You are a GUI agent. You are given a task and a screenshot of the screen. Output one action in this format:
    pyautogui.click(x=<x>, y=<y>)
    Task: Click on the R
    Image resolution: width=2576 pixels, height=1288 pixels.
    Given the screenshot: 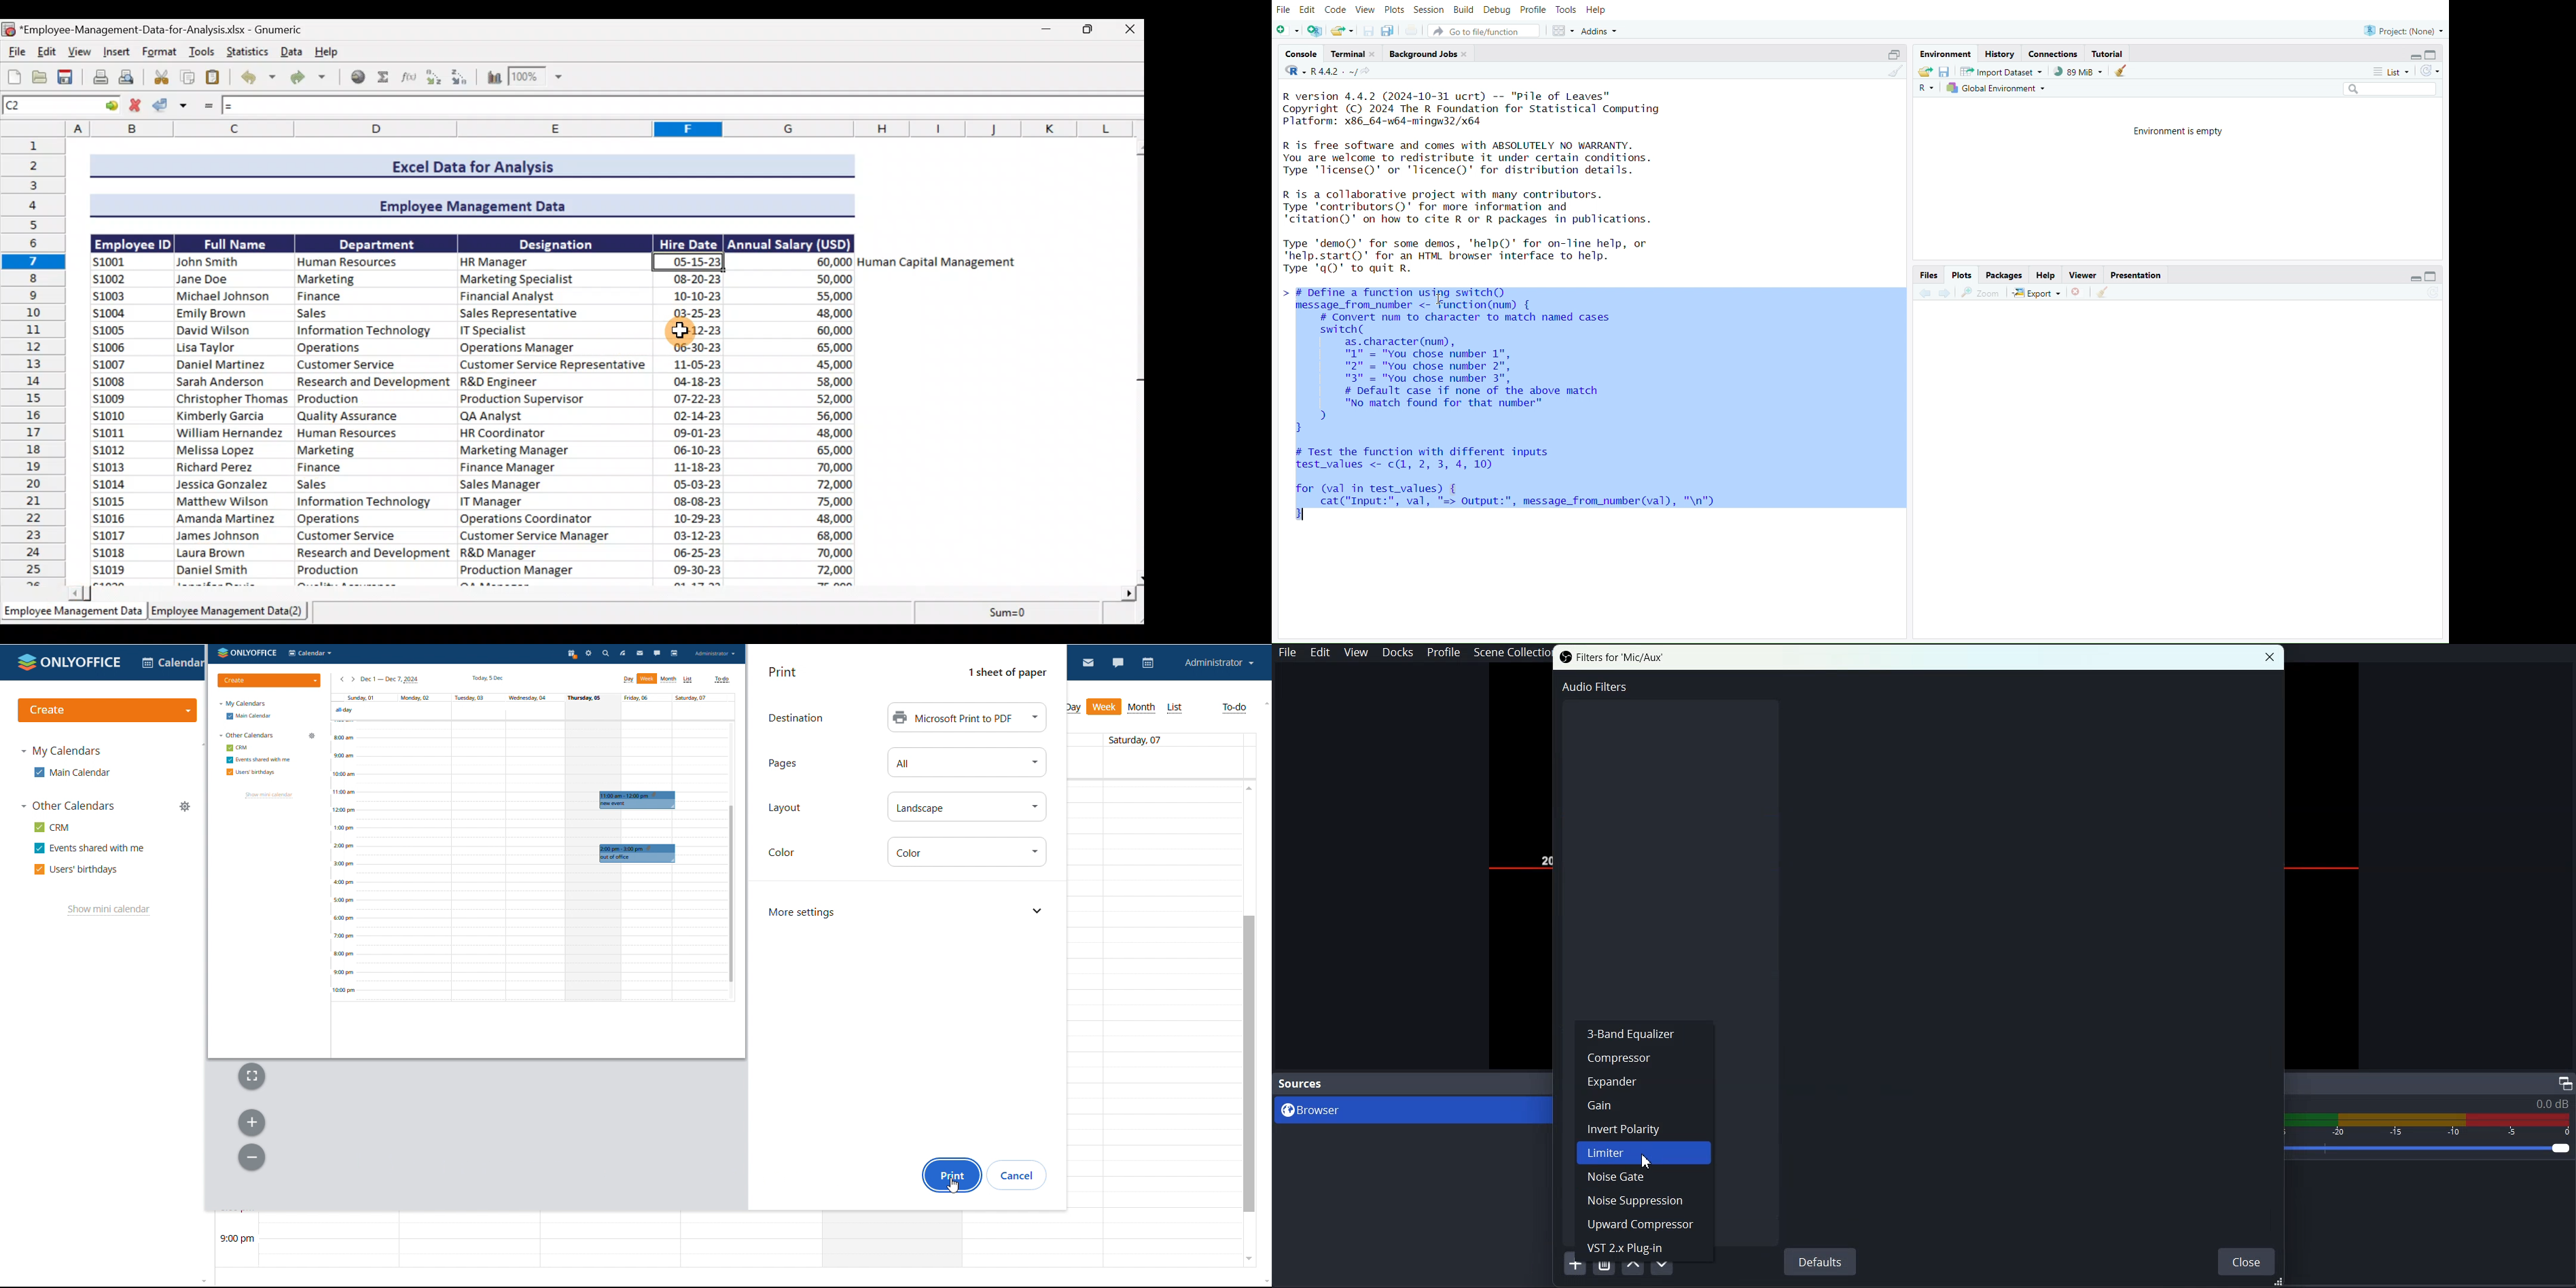 What is the action you would take?
    pyautogui.click(x=1293, y=71)
    